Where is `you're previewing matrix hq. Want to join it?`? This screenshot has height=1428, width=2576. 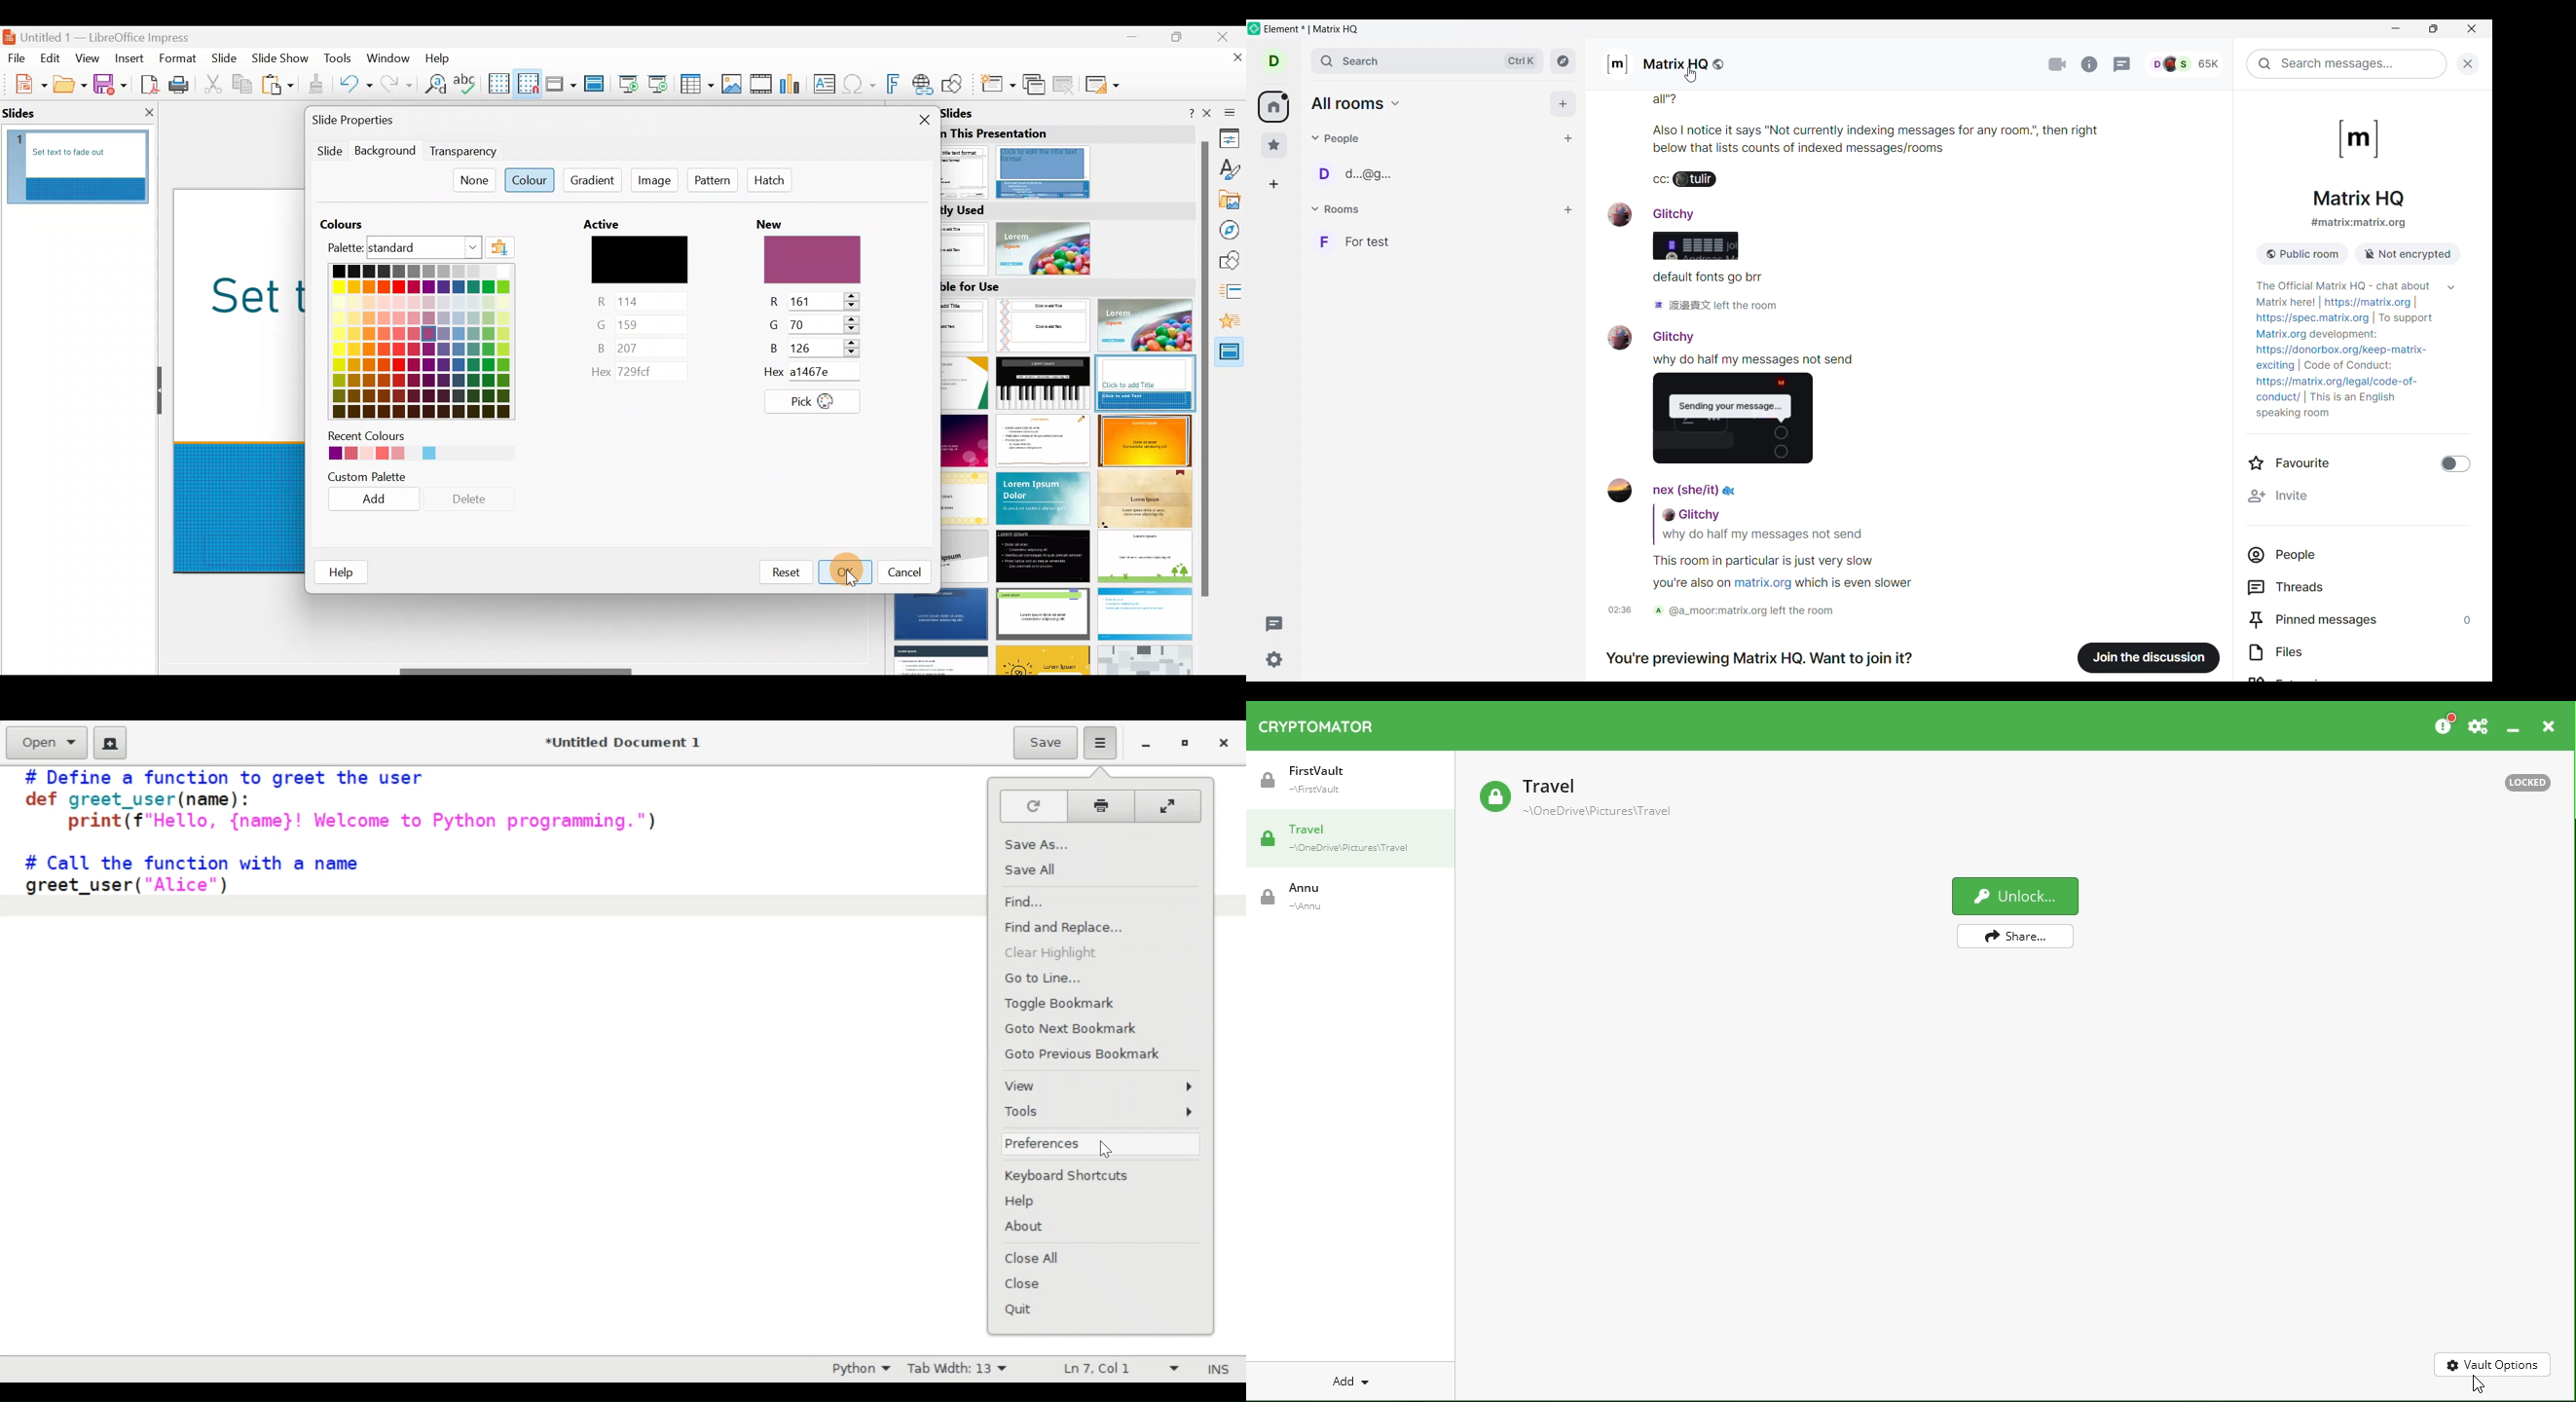 you're previewing matrix hq. Want to join it? is located at coordinates (1765, 661).